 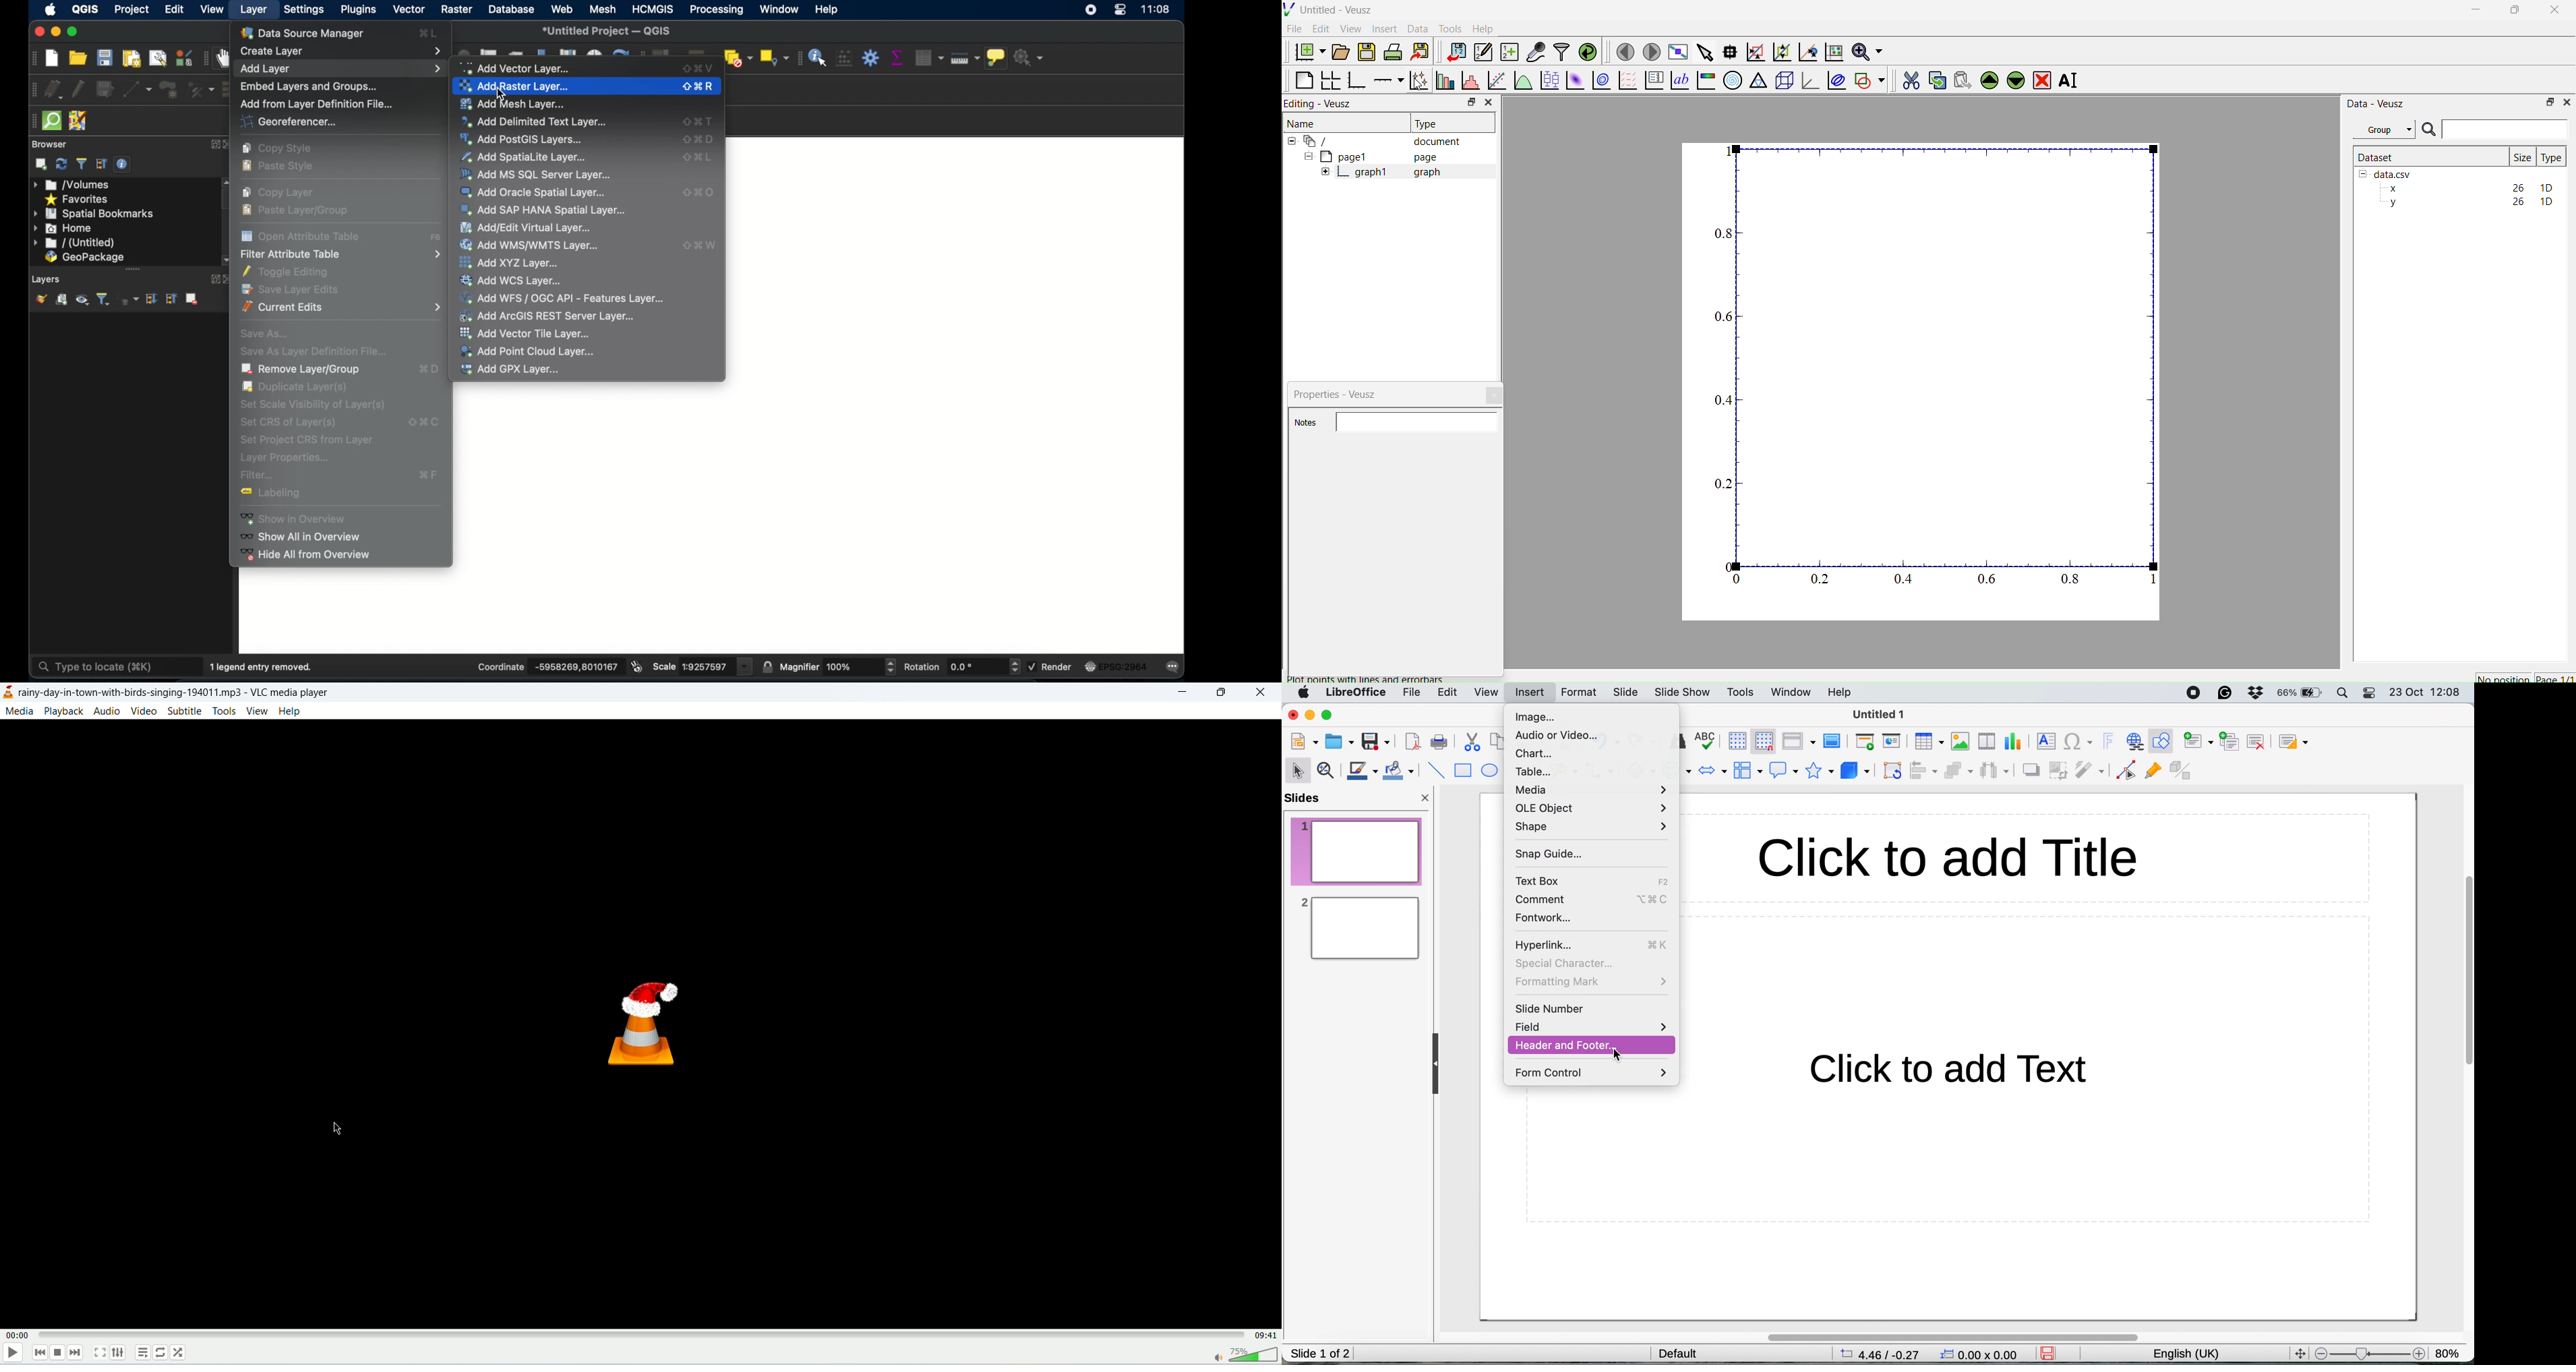 I want to click on No position Page 1/1, so click(x=2524, y=678).